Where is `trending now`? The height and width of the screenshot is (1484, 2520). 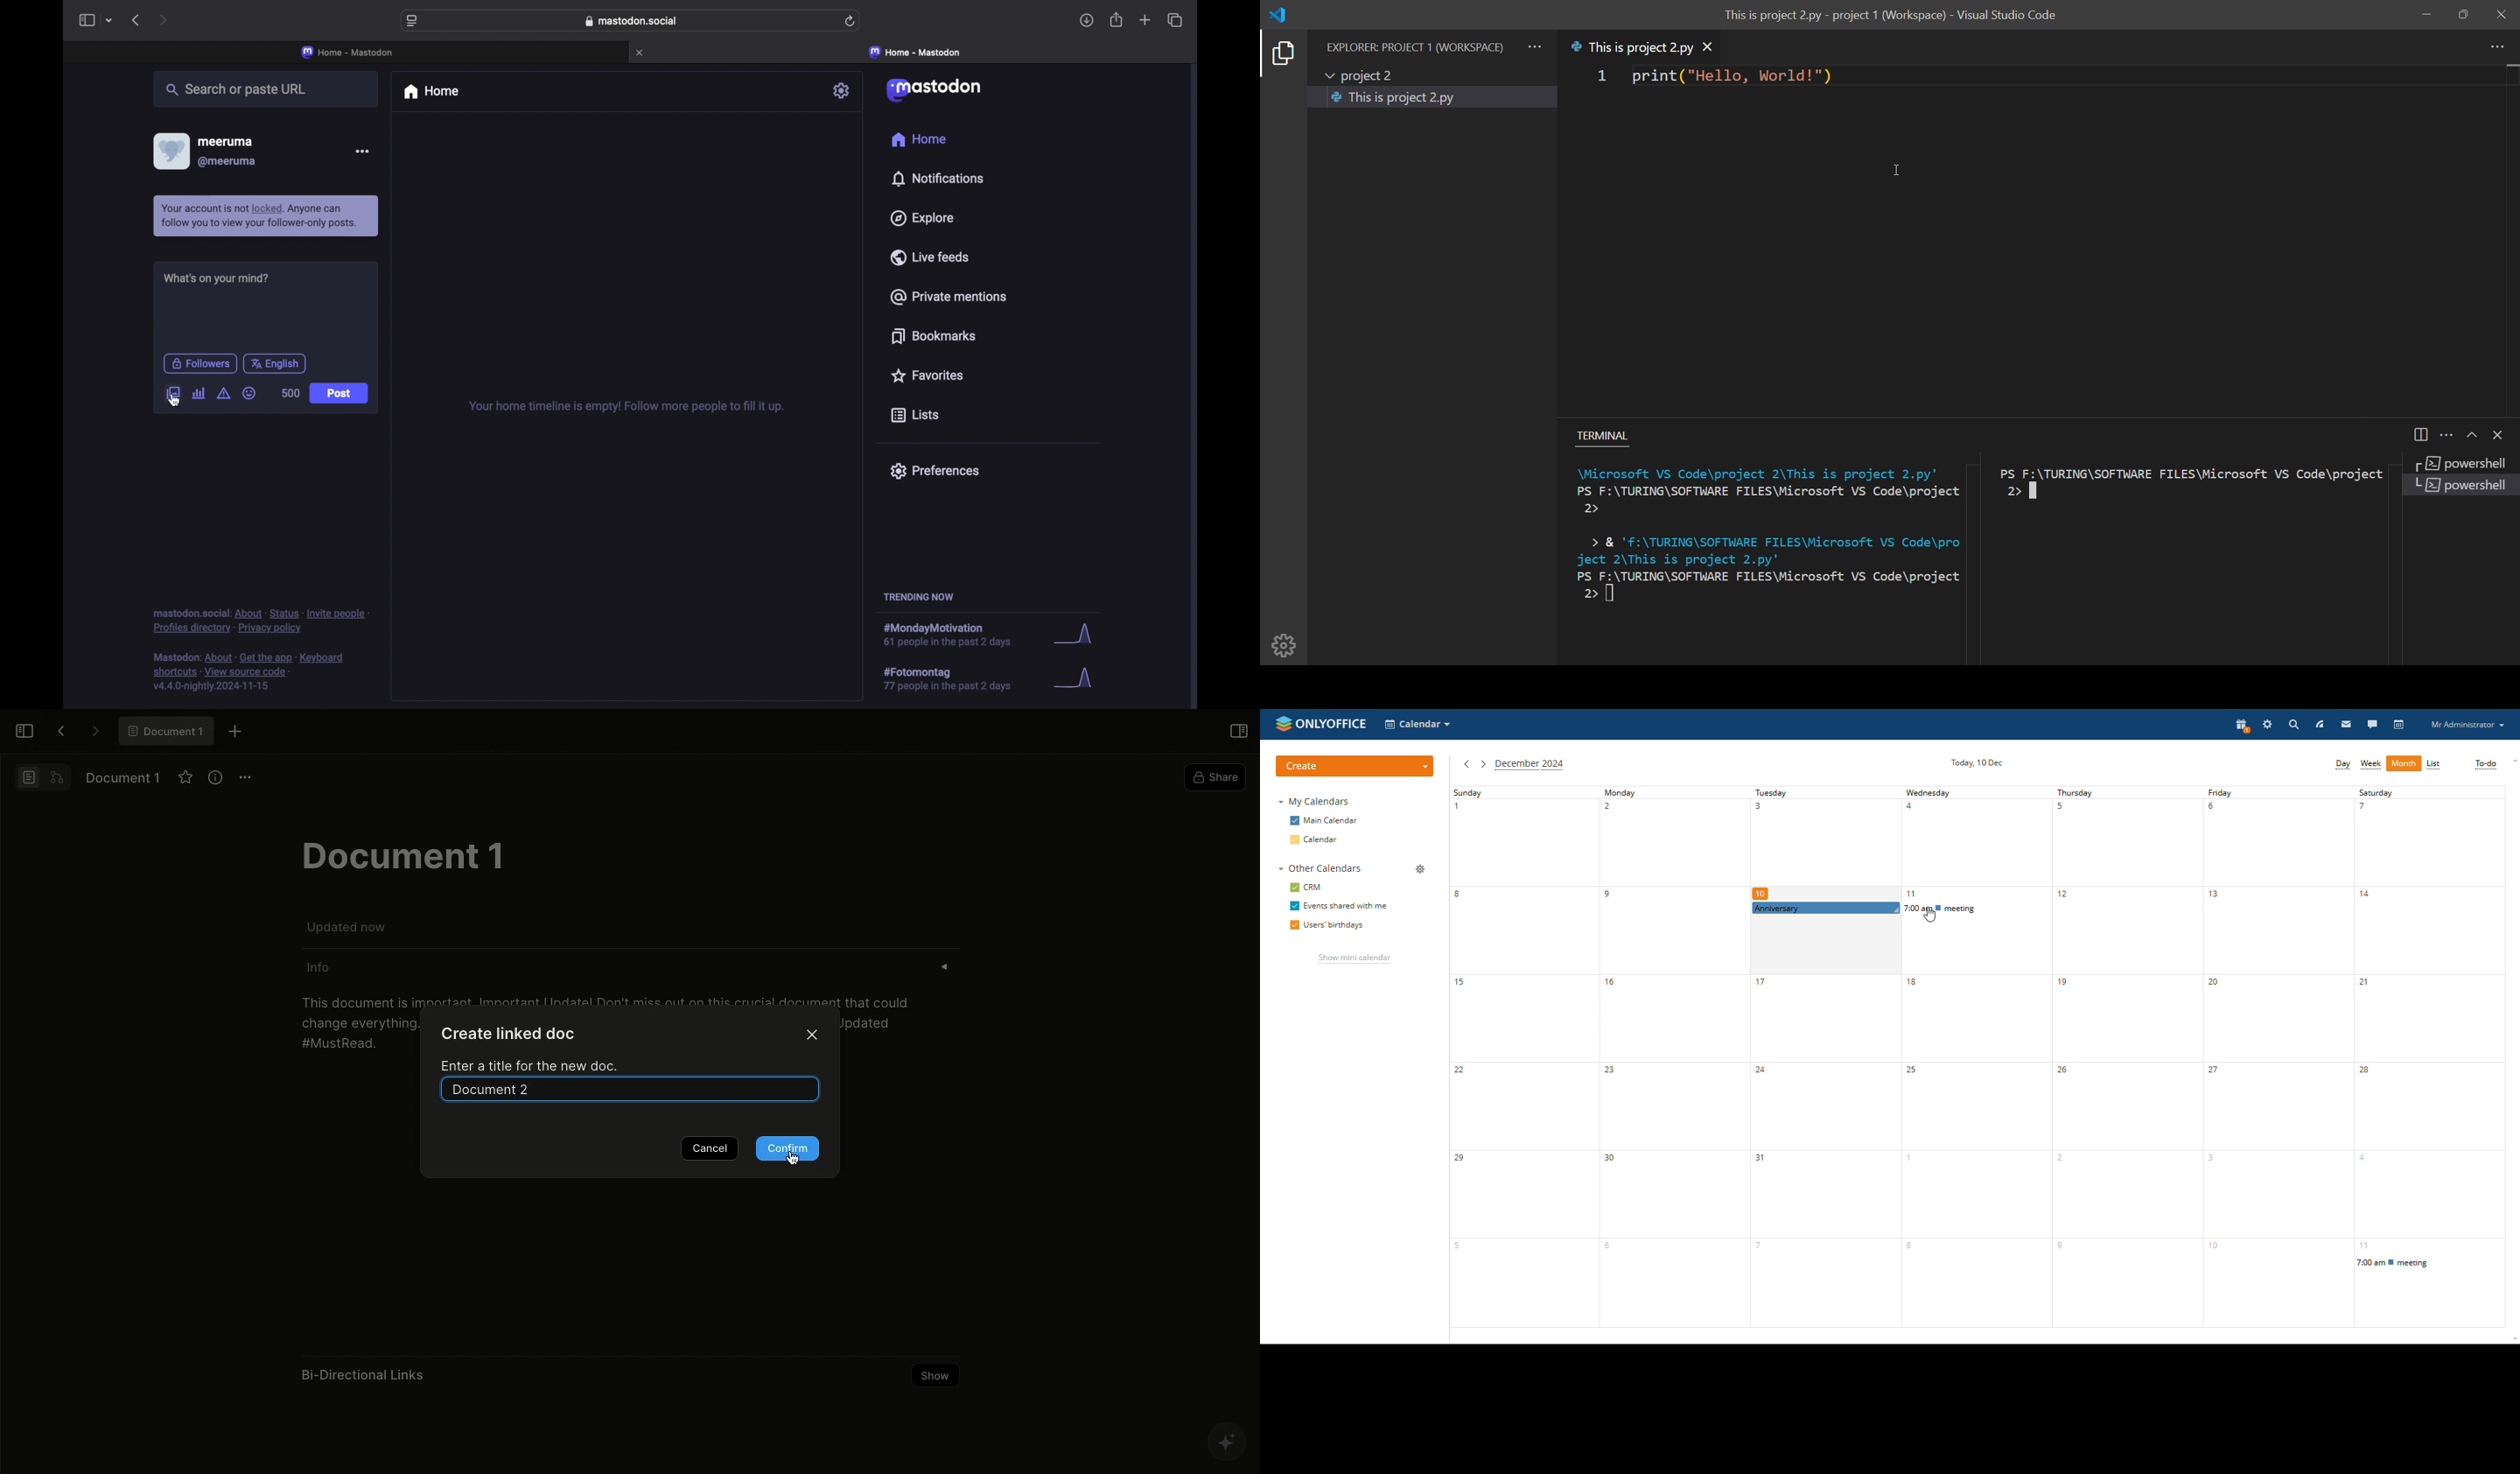 trending now is located at coordinates (918, 597).